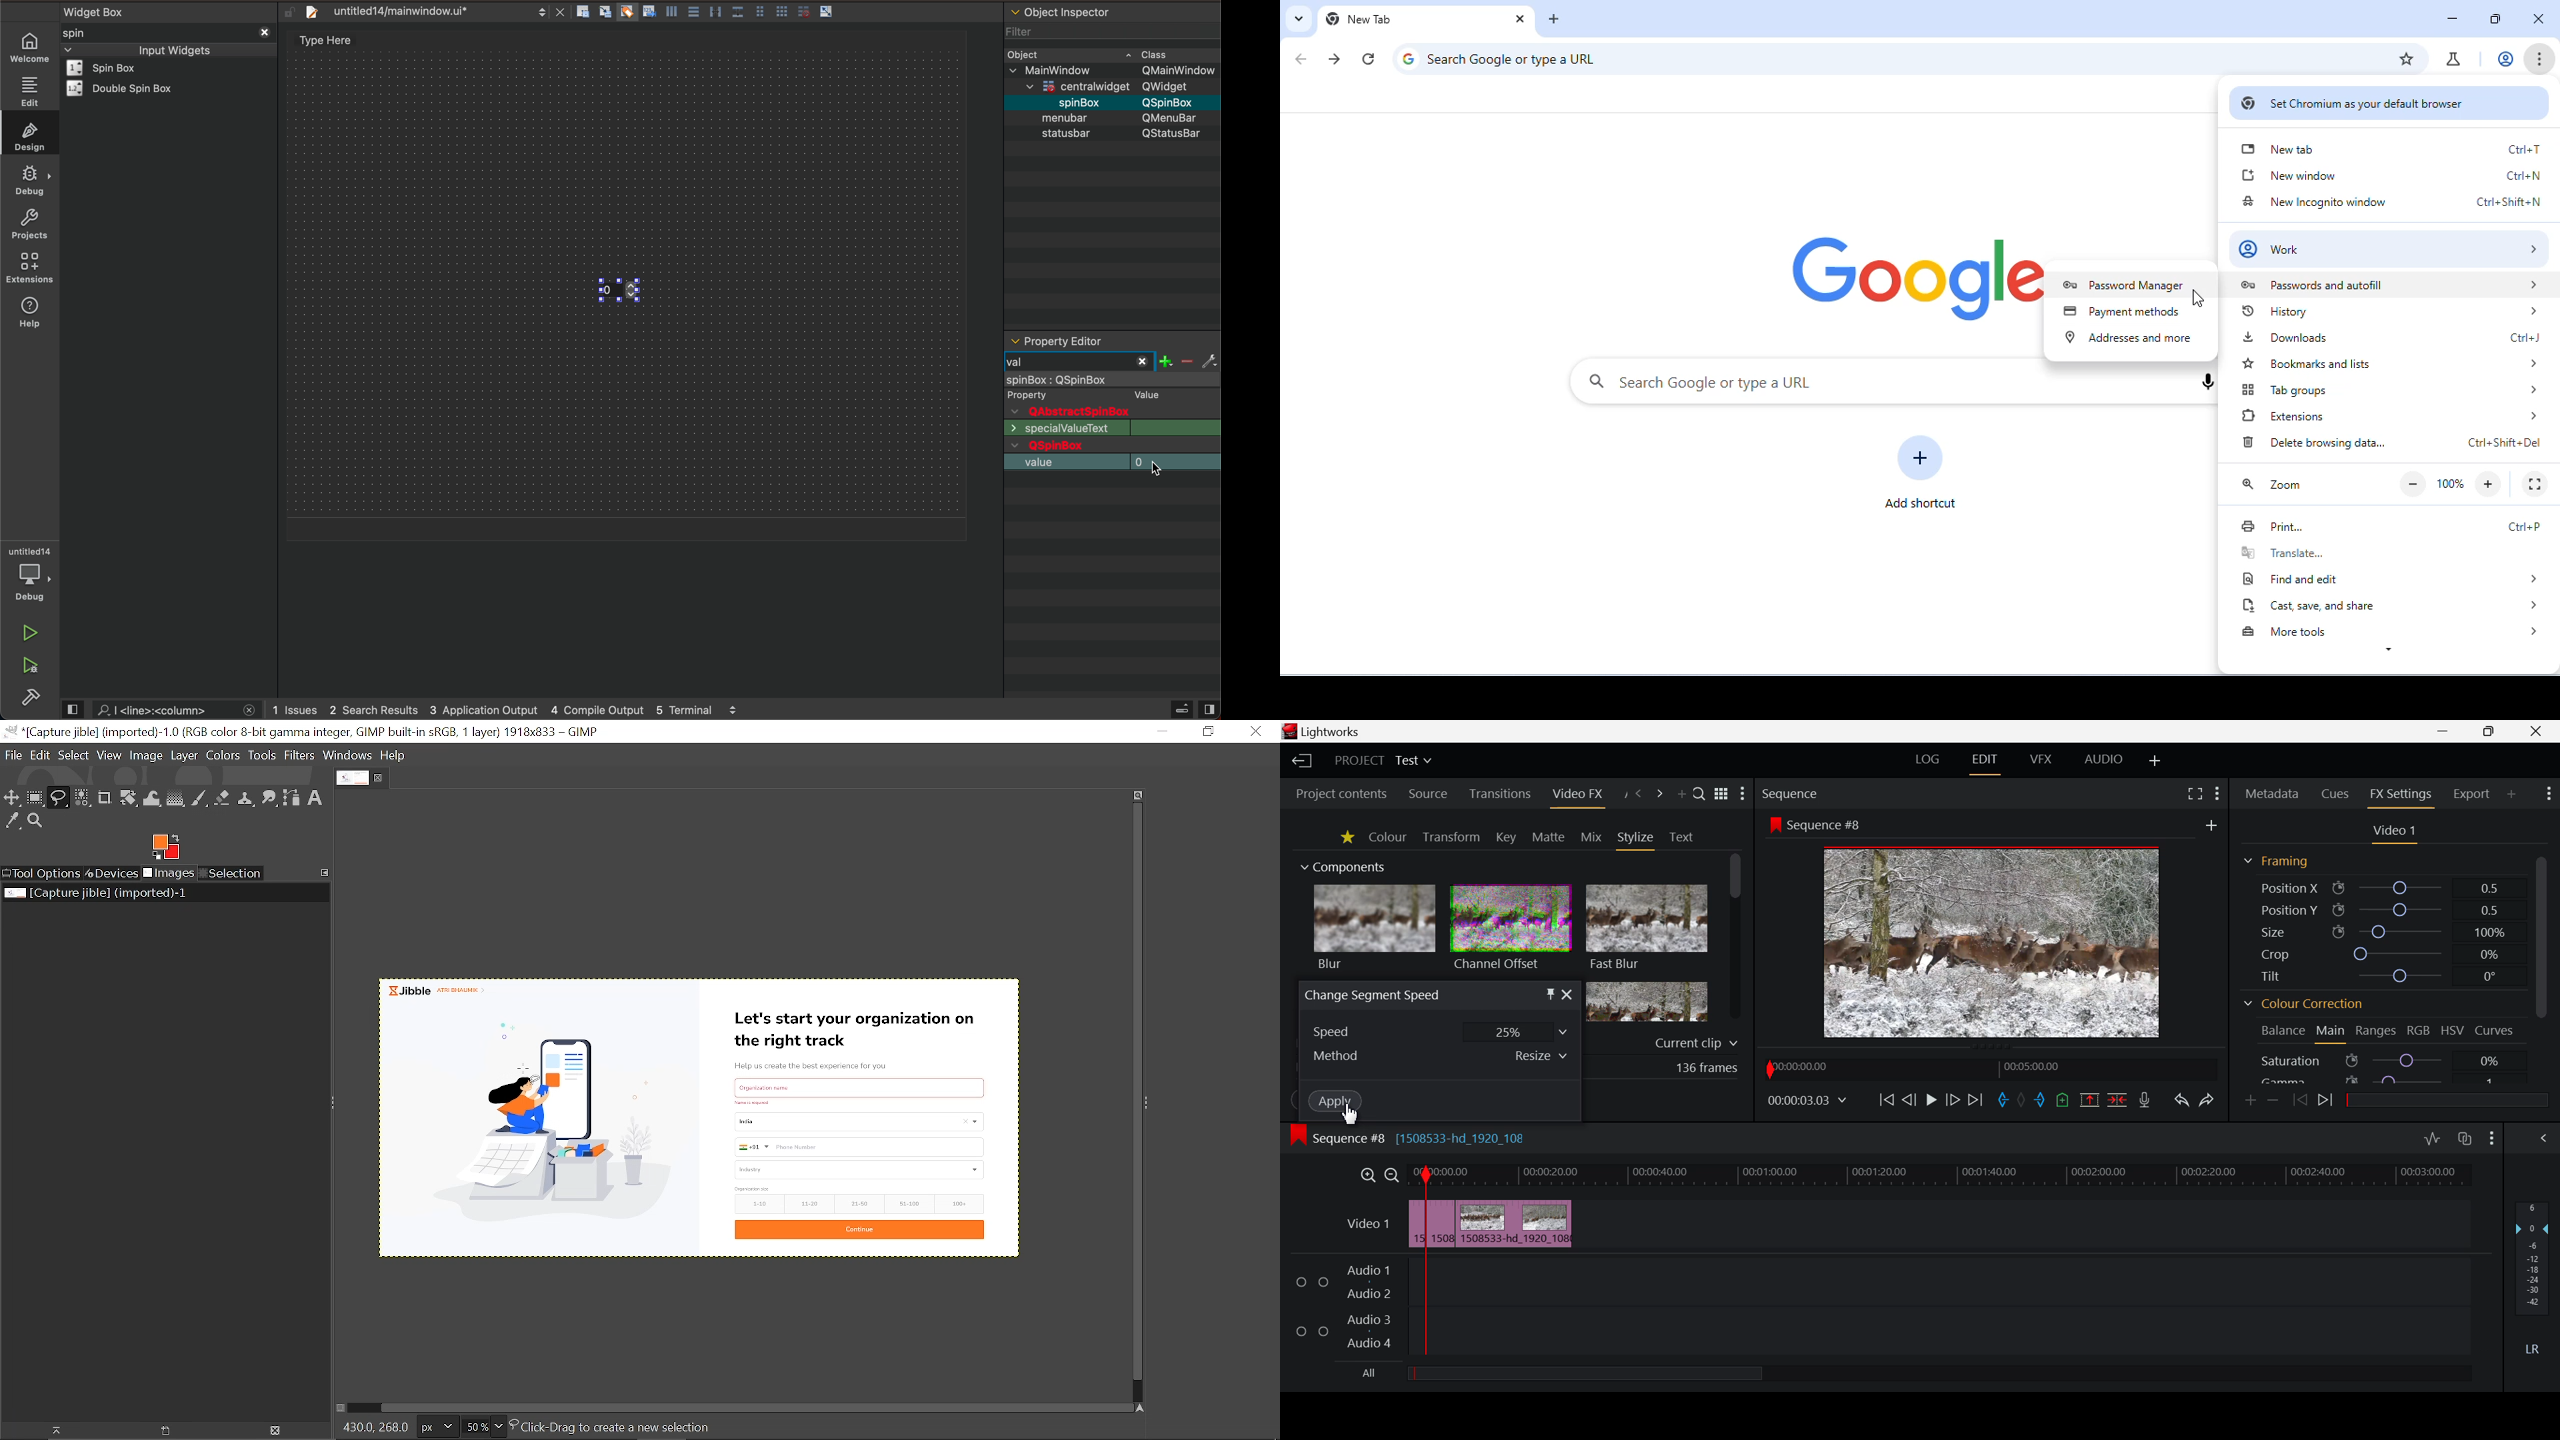 This screenshot has height=1456, width=2576. Describe the element at coordinates (222, 757) in the screenshot. I see `Colors` at that location.